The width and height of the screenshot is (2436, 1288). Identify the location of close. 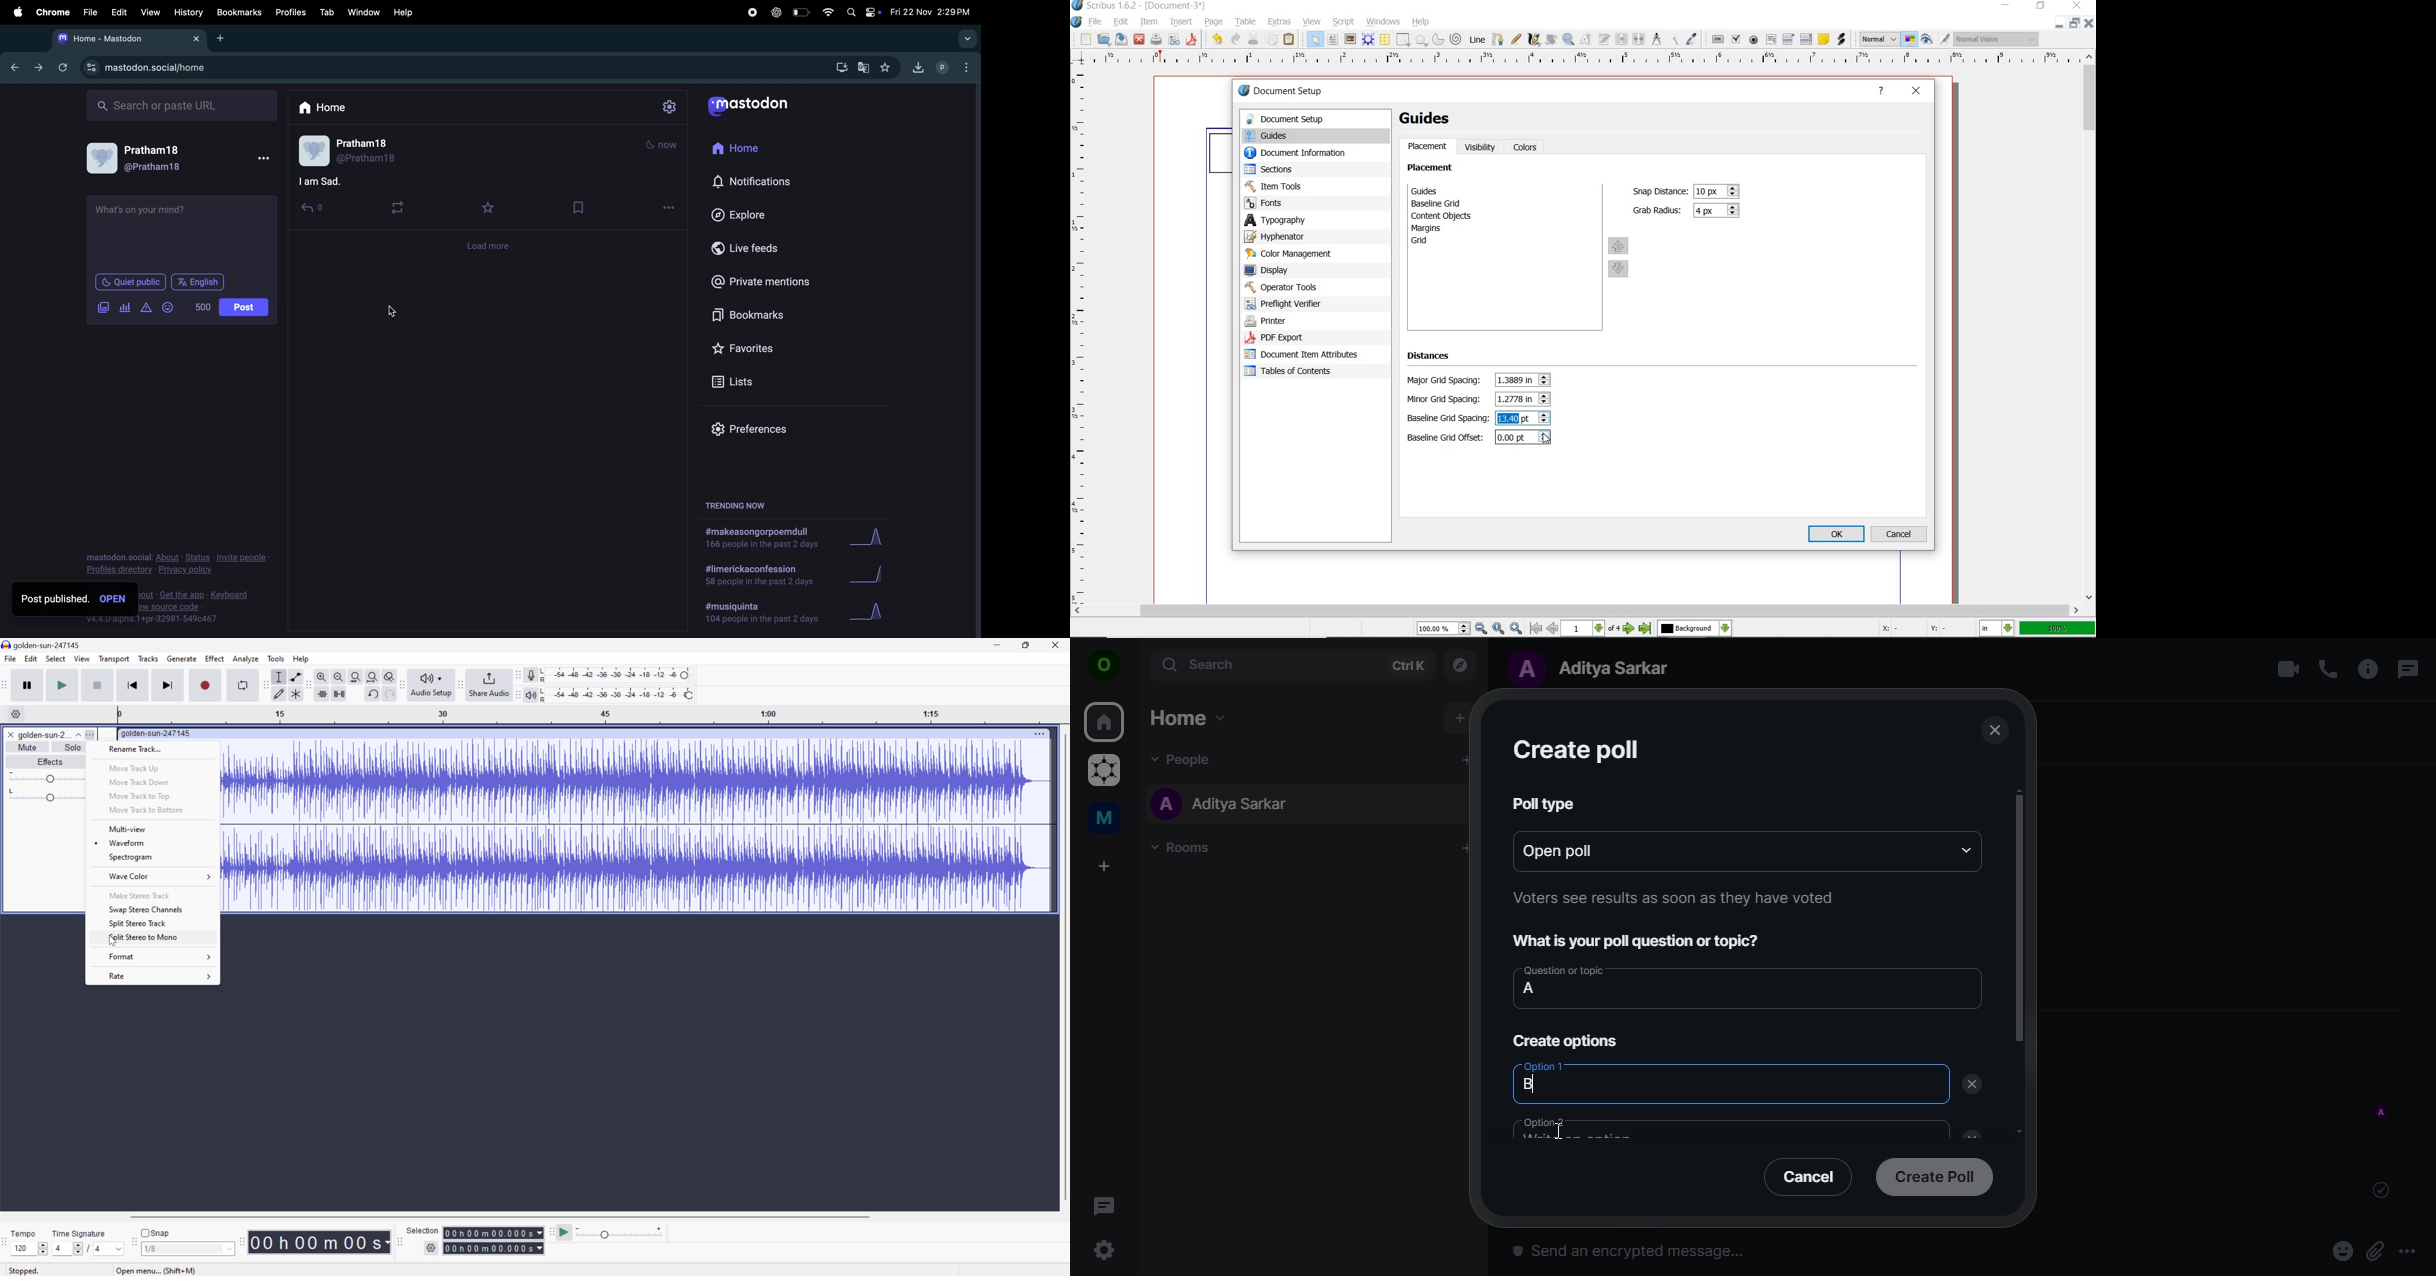
(2091, 23).